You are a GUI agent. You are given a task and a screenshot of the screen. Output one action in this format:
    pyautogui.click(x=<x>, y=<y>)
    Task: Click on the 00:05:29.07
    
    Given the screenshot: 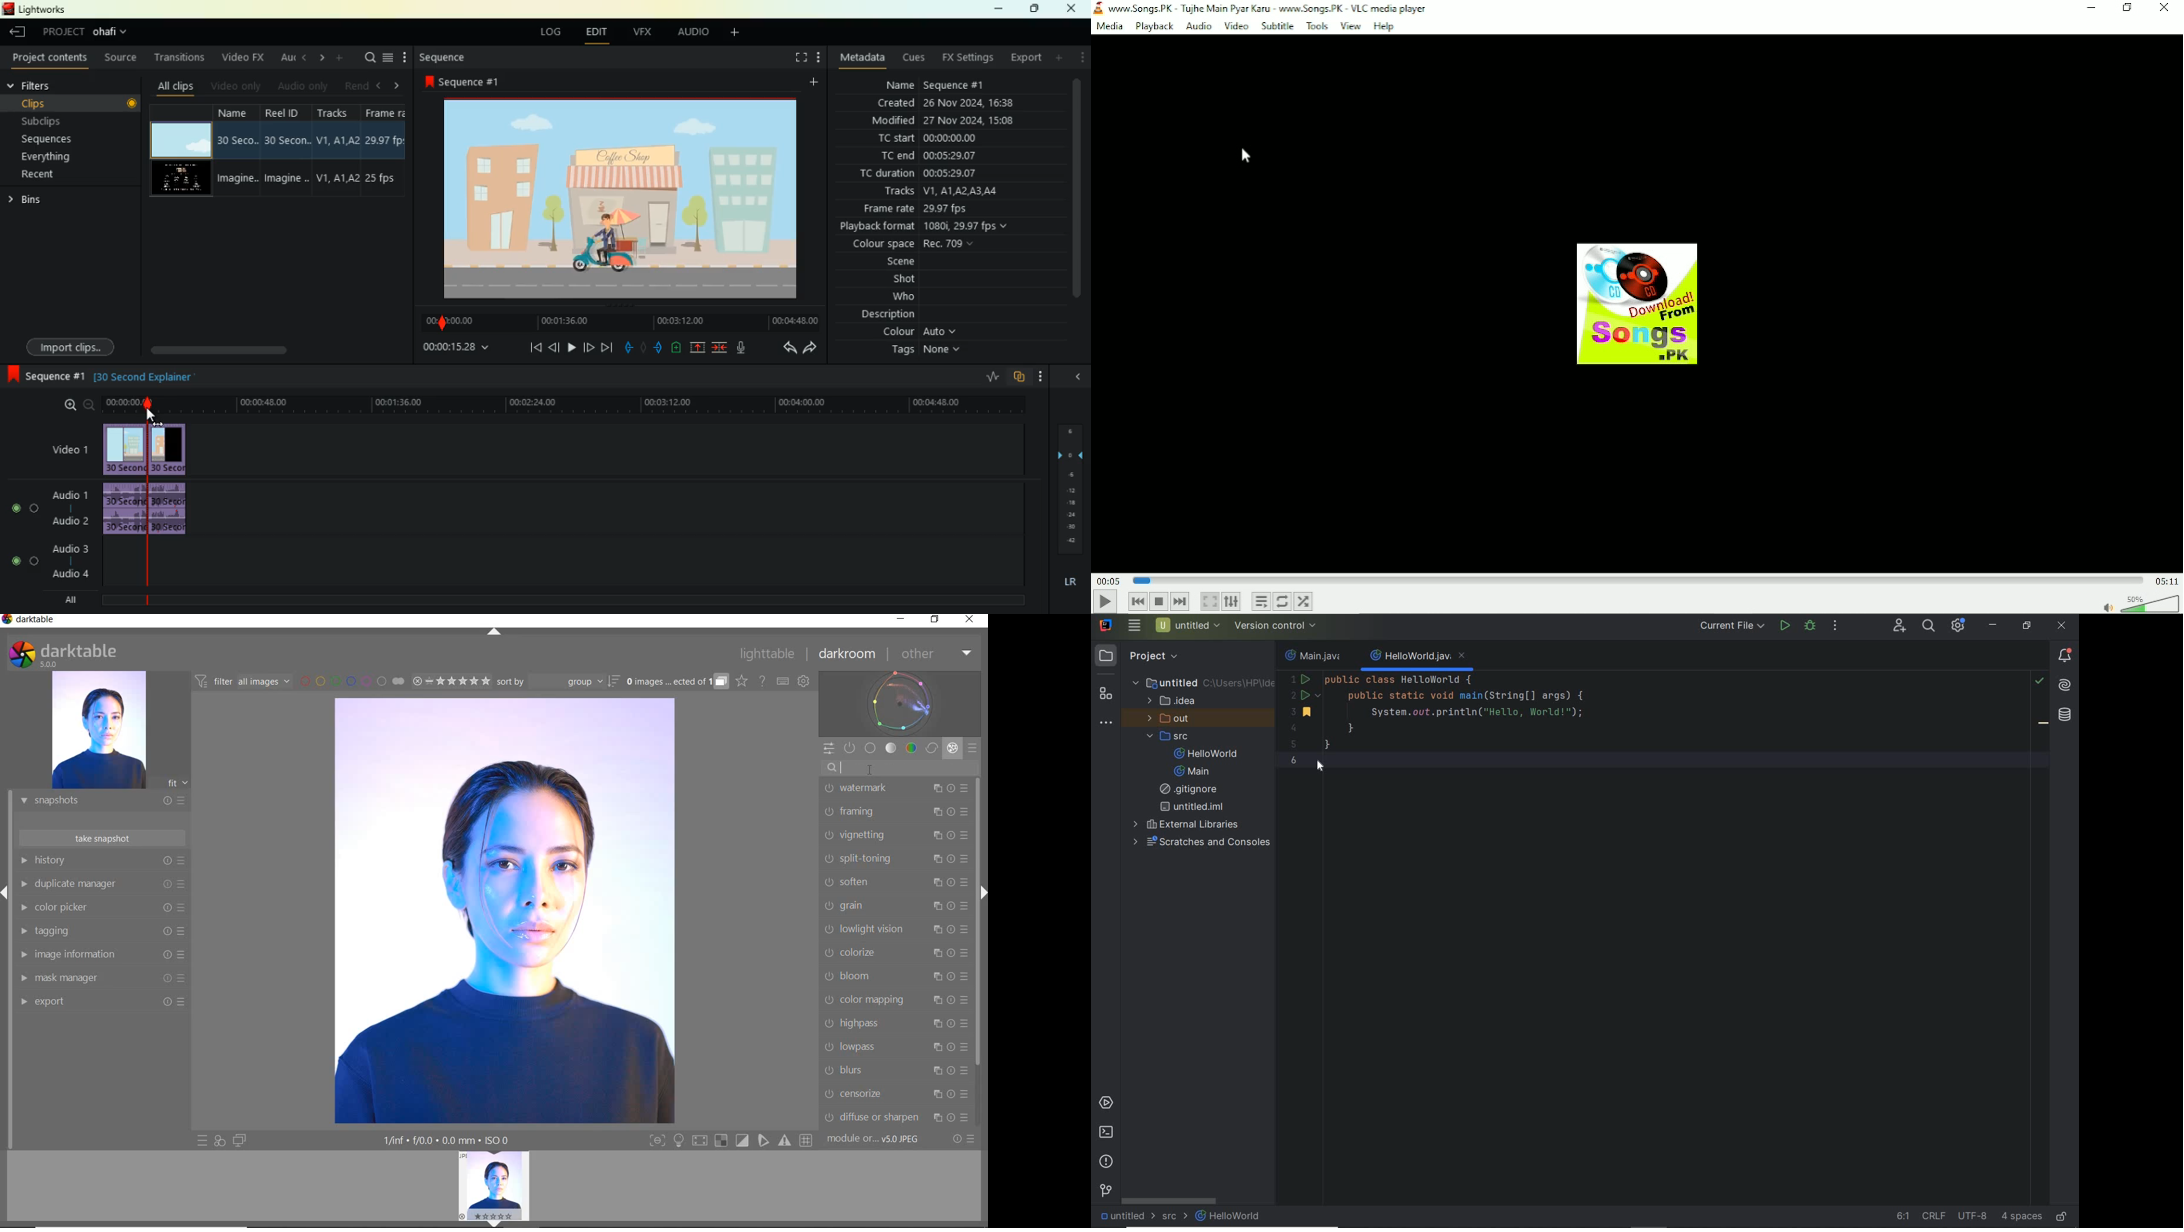 What is the action you would take?
    pyautogui.click(x=956, y=173)
    